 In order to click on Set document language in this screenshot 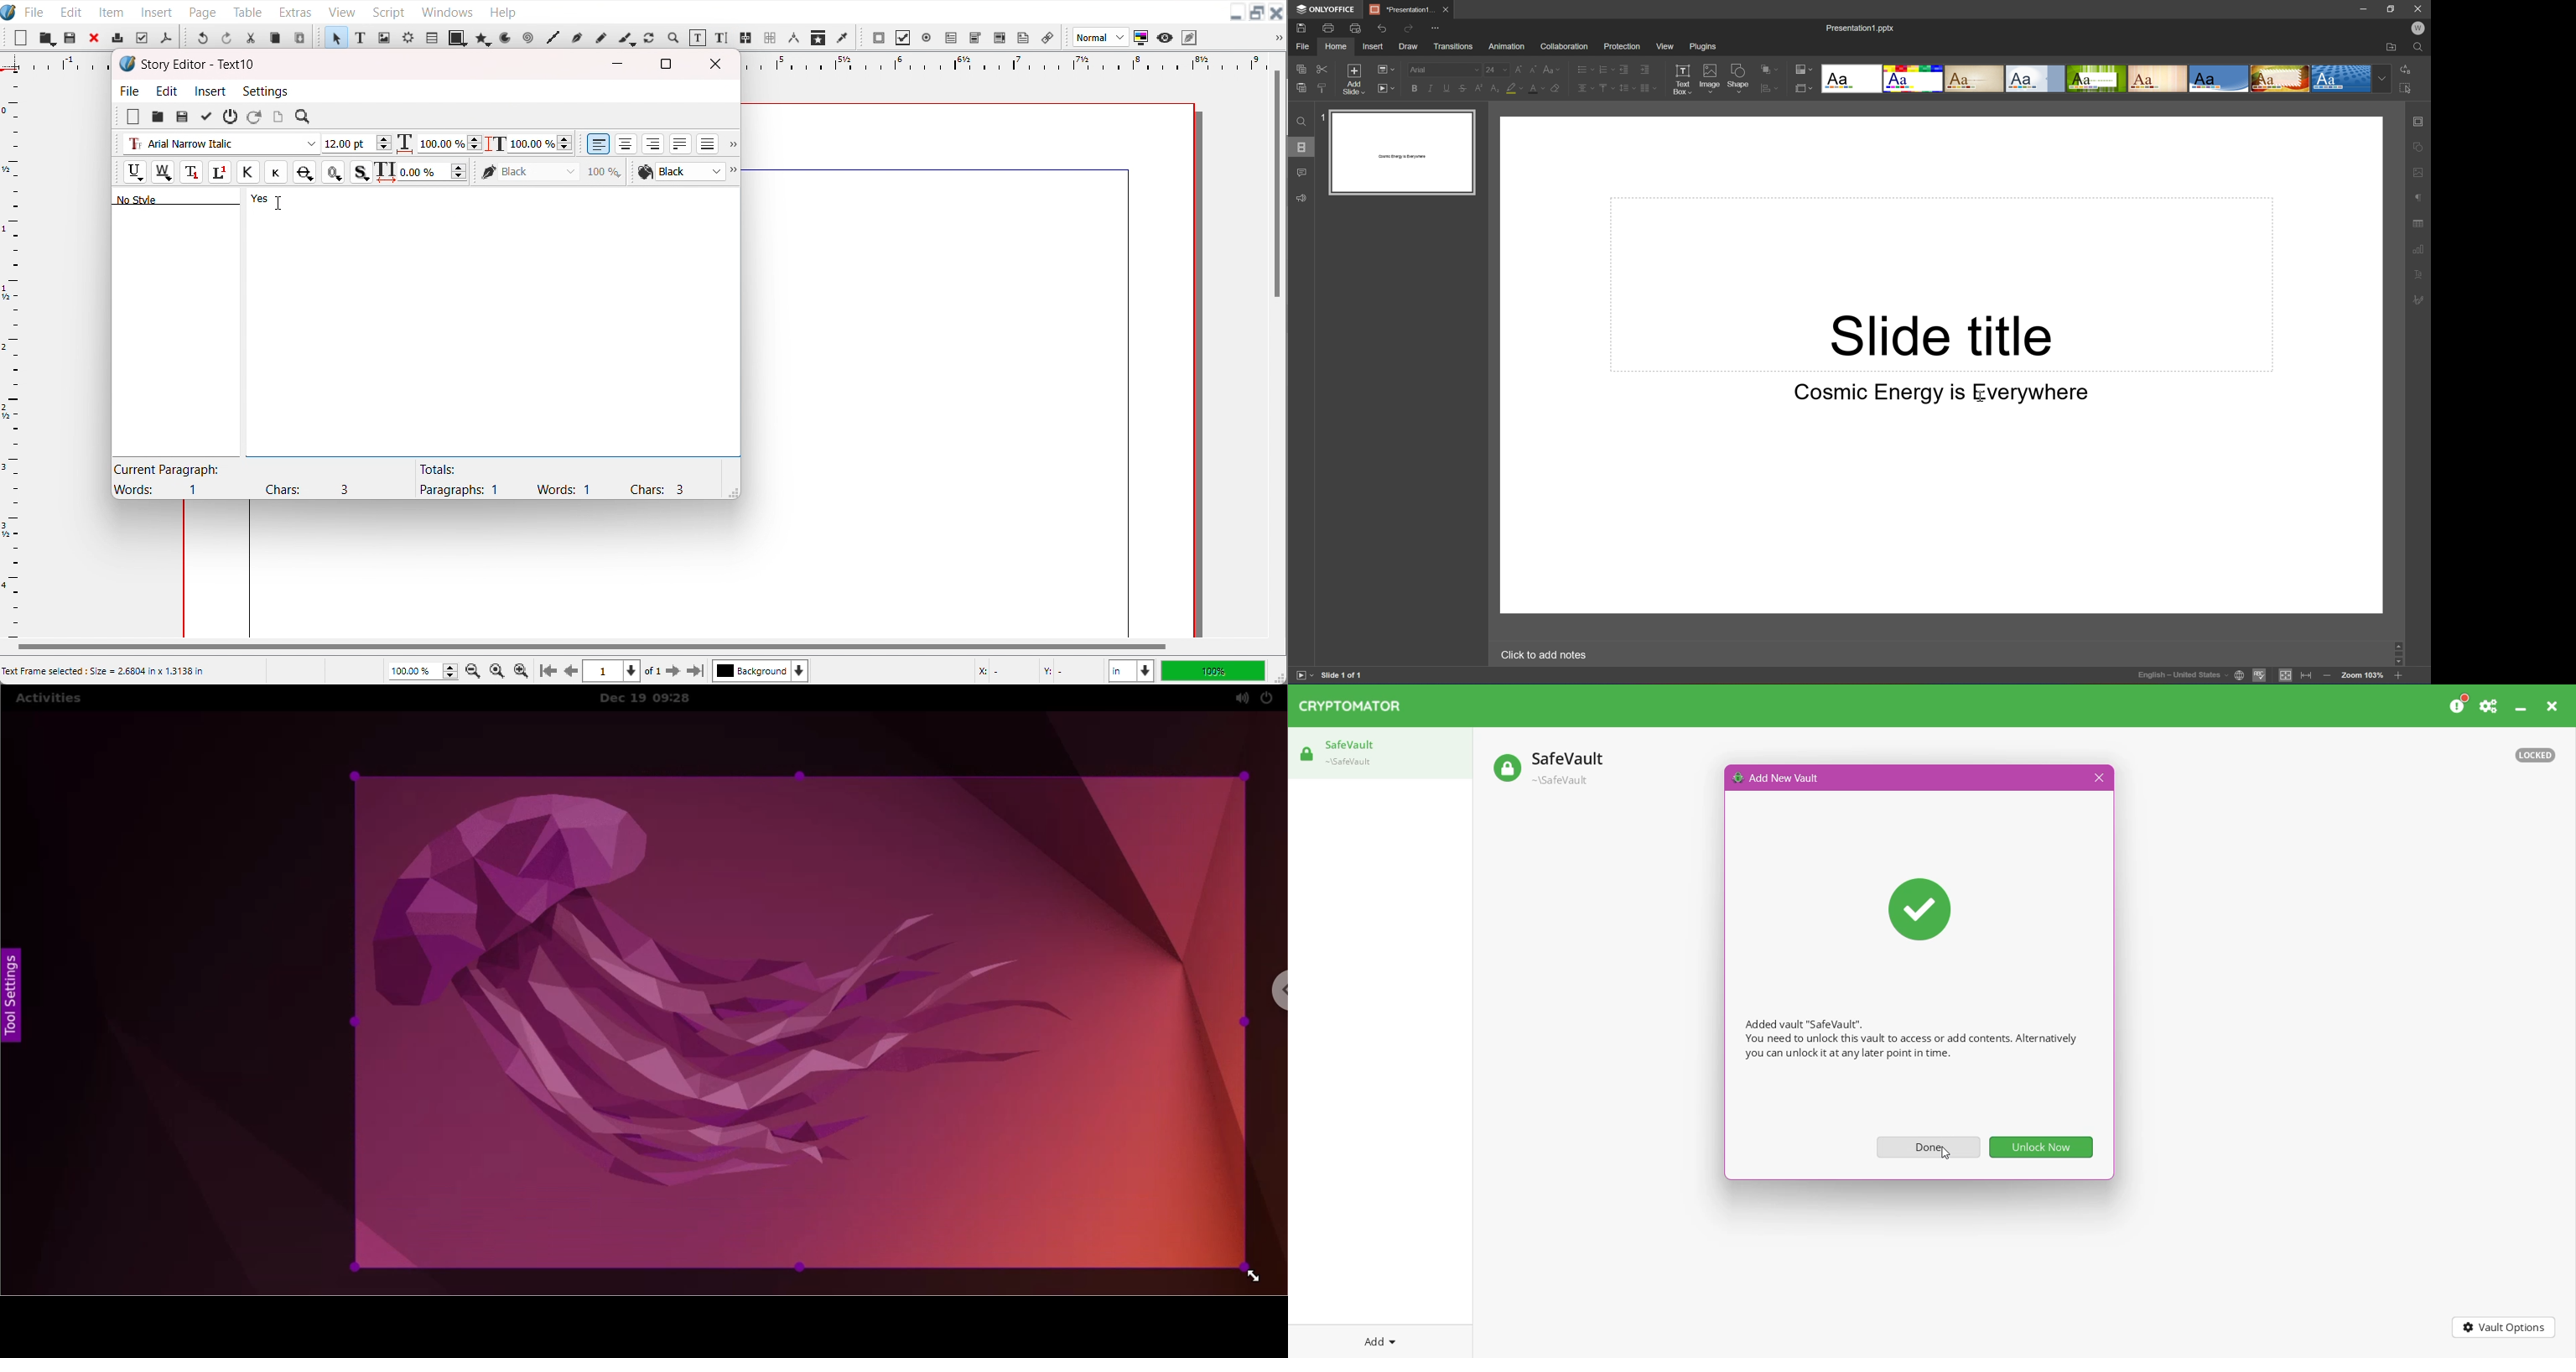, I will do `click(2239, 676)`.